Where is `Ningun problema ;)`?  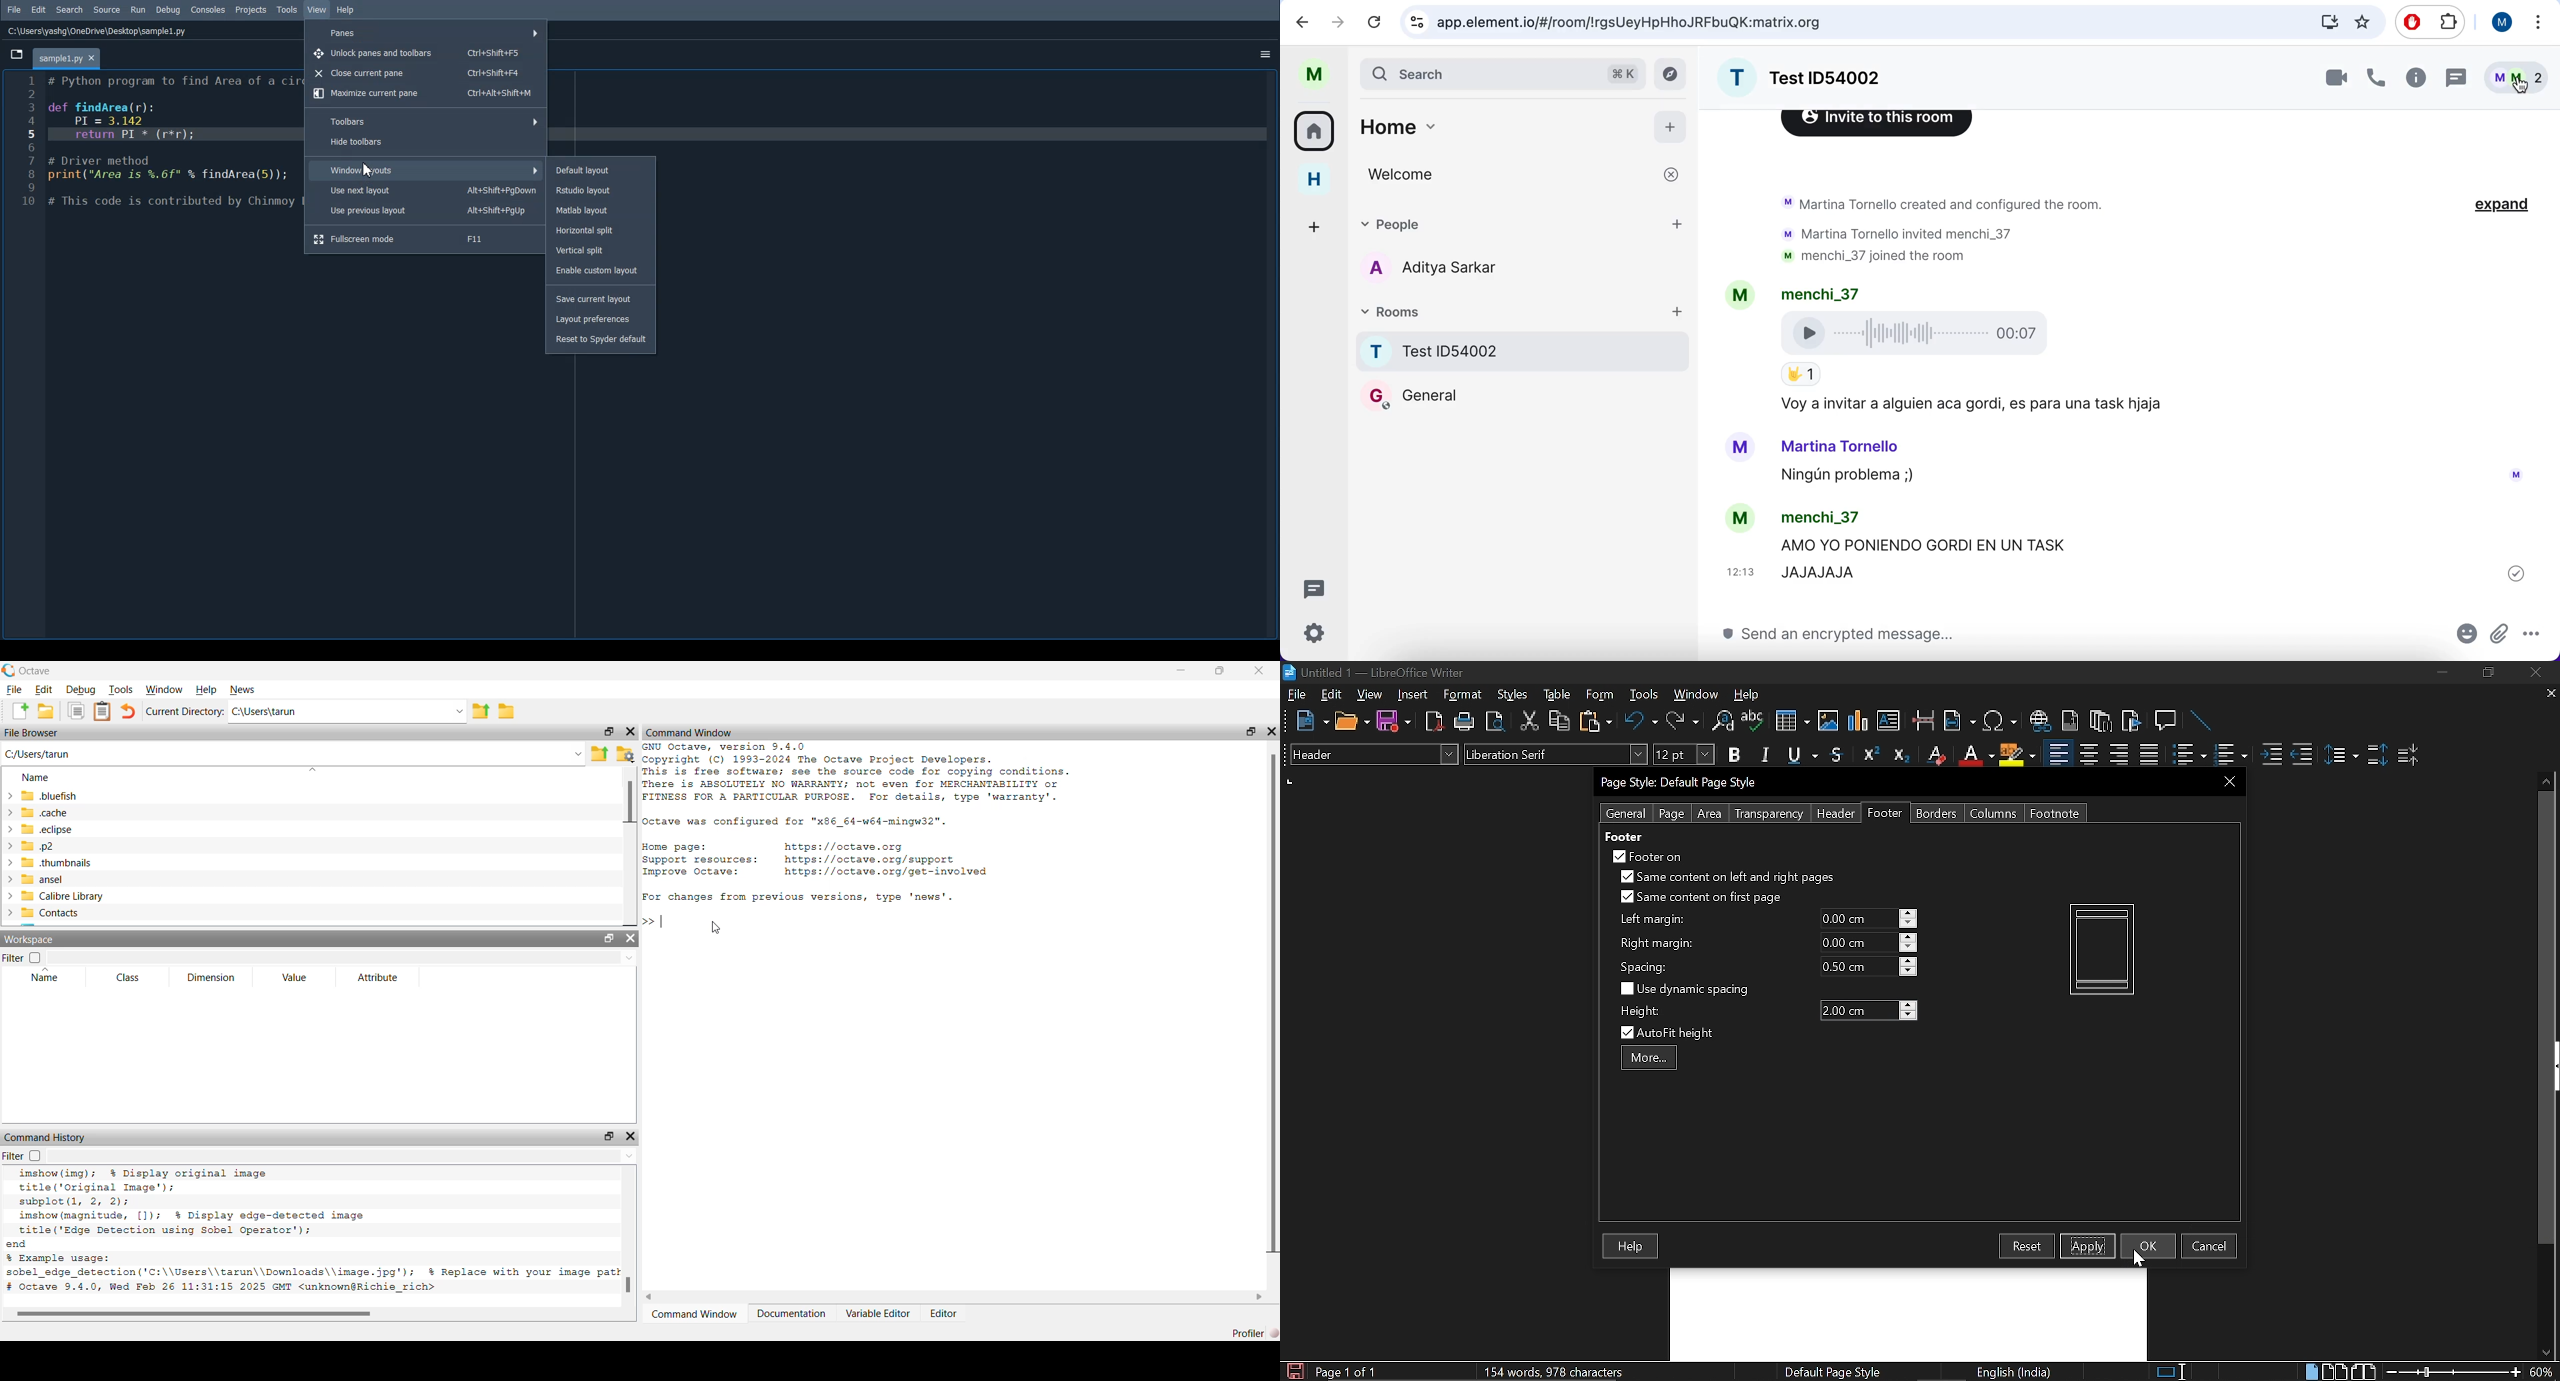
Ningun problema ;) is located at coordinates (1858, 476).